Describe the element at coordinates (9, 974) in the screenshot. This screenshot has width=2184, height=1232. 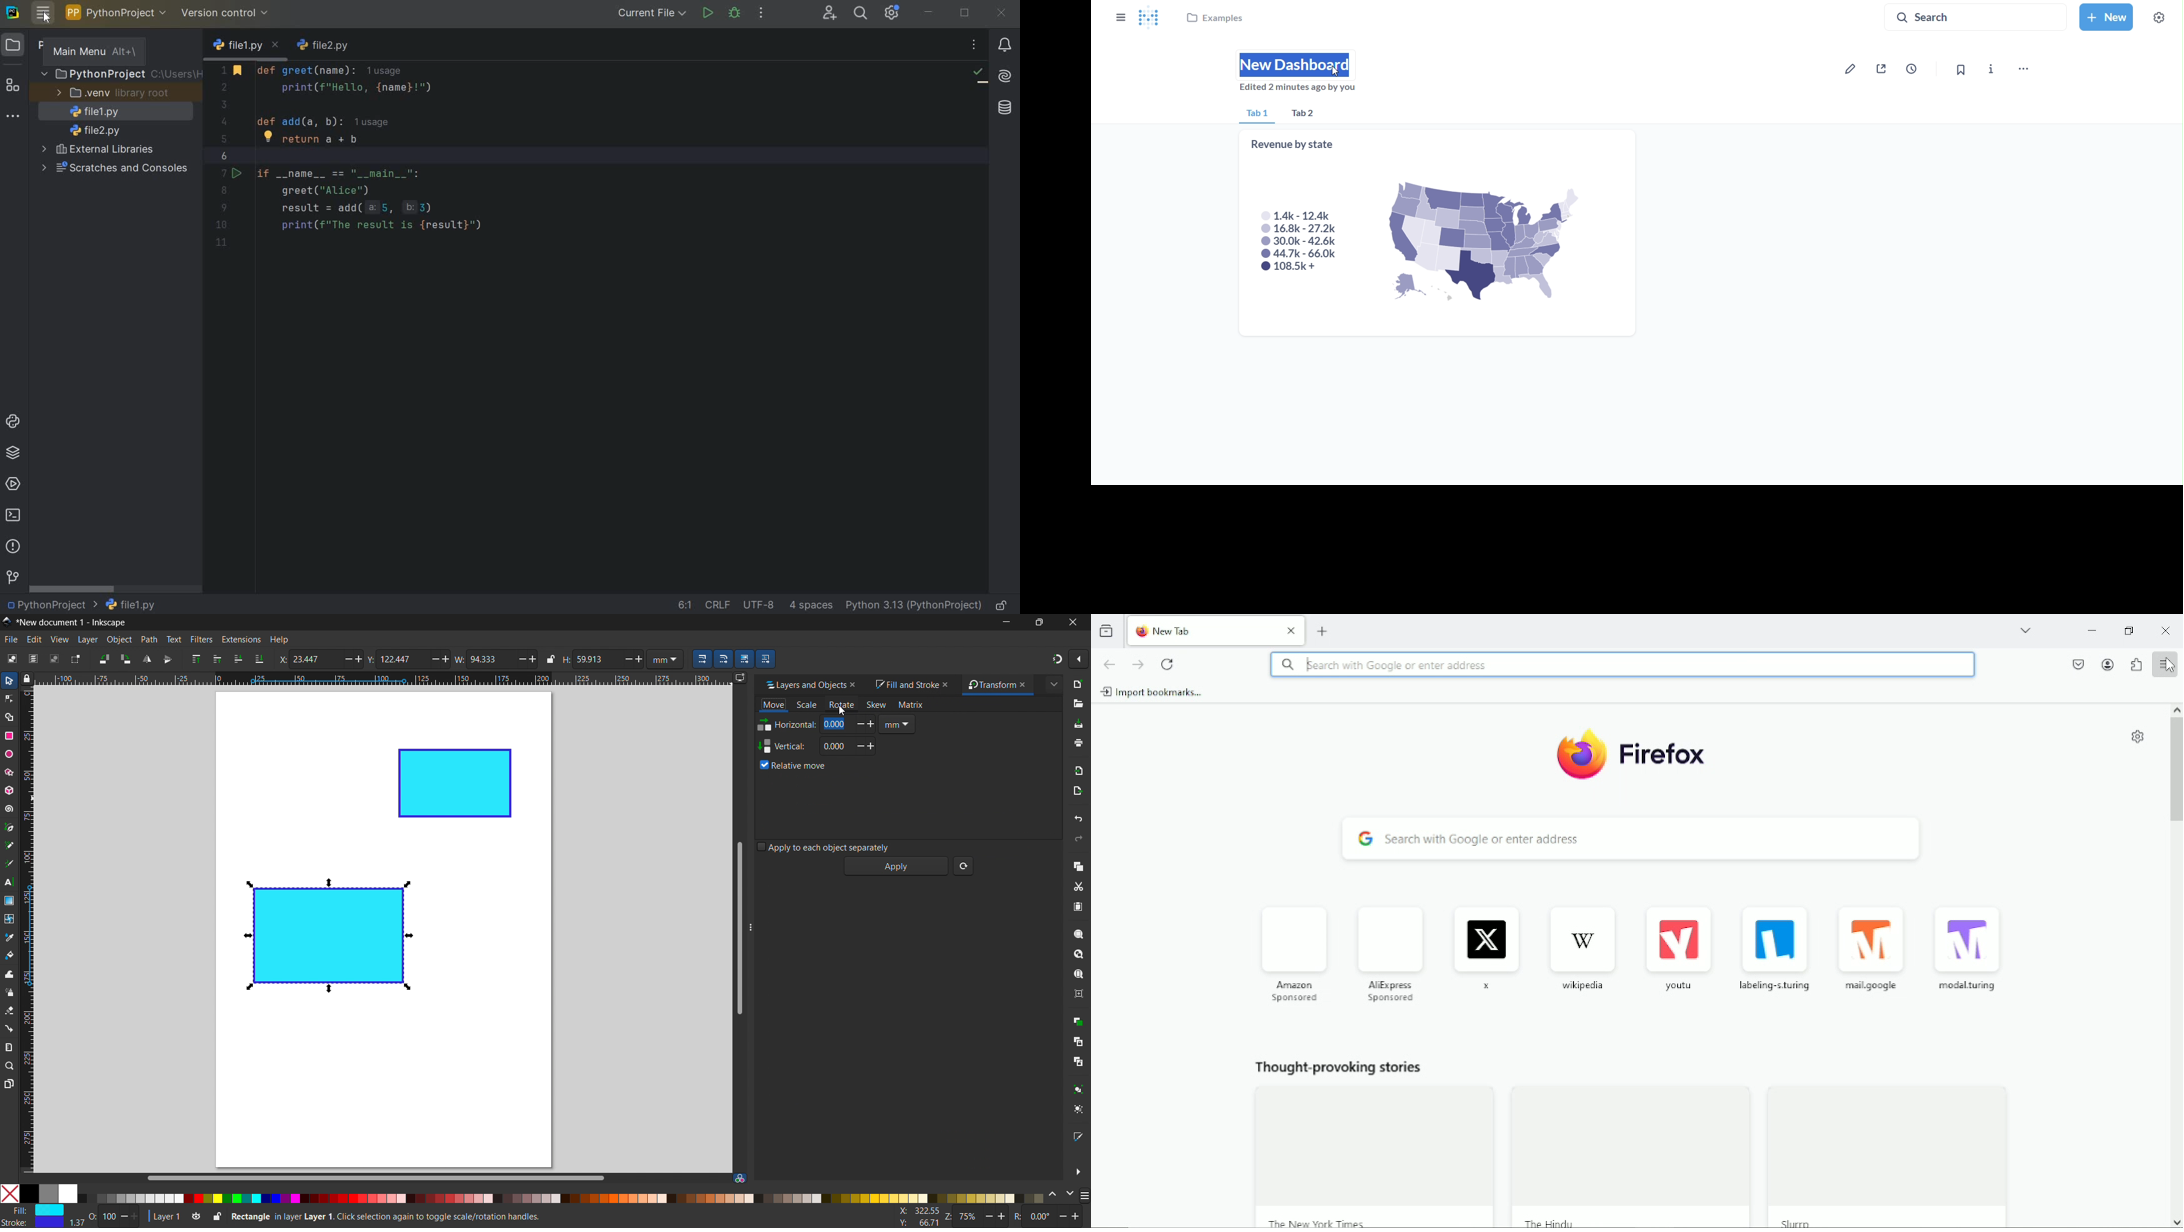
I see `tweak tool` at that location.